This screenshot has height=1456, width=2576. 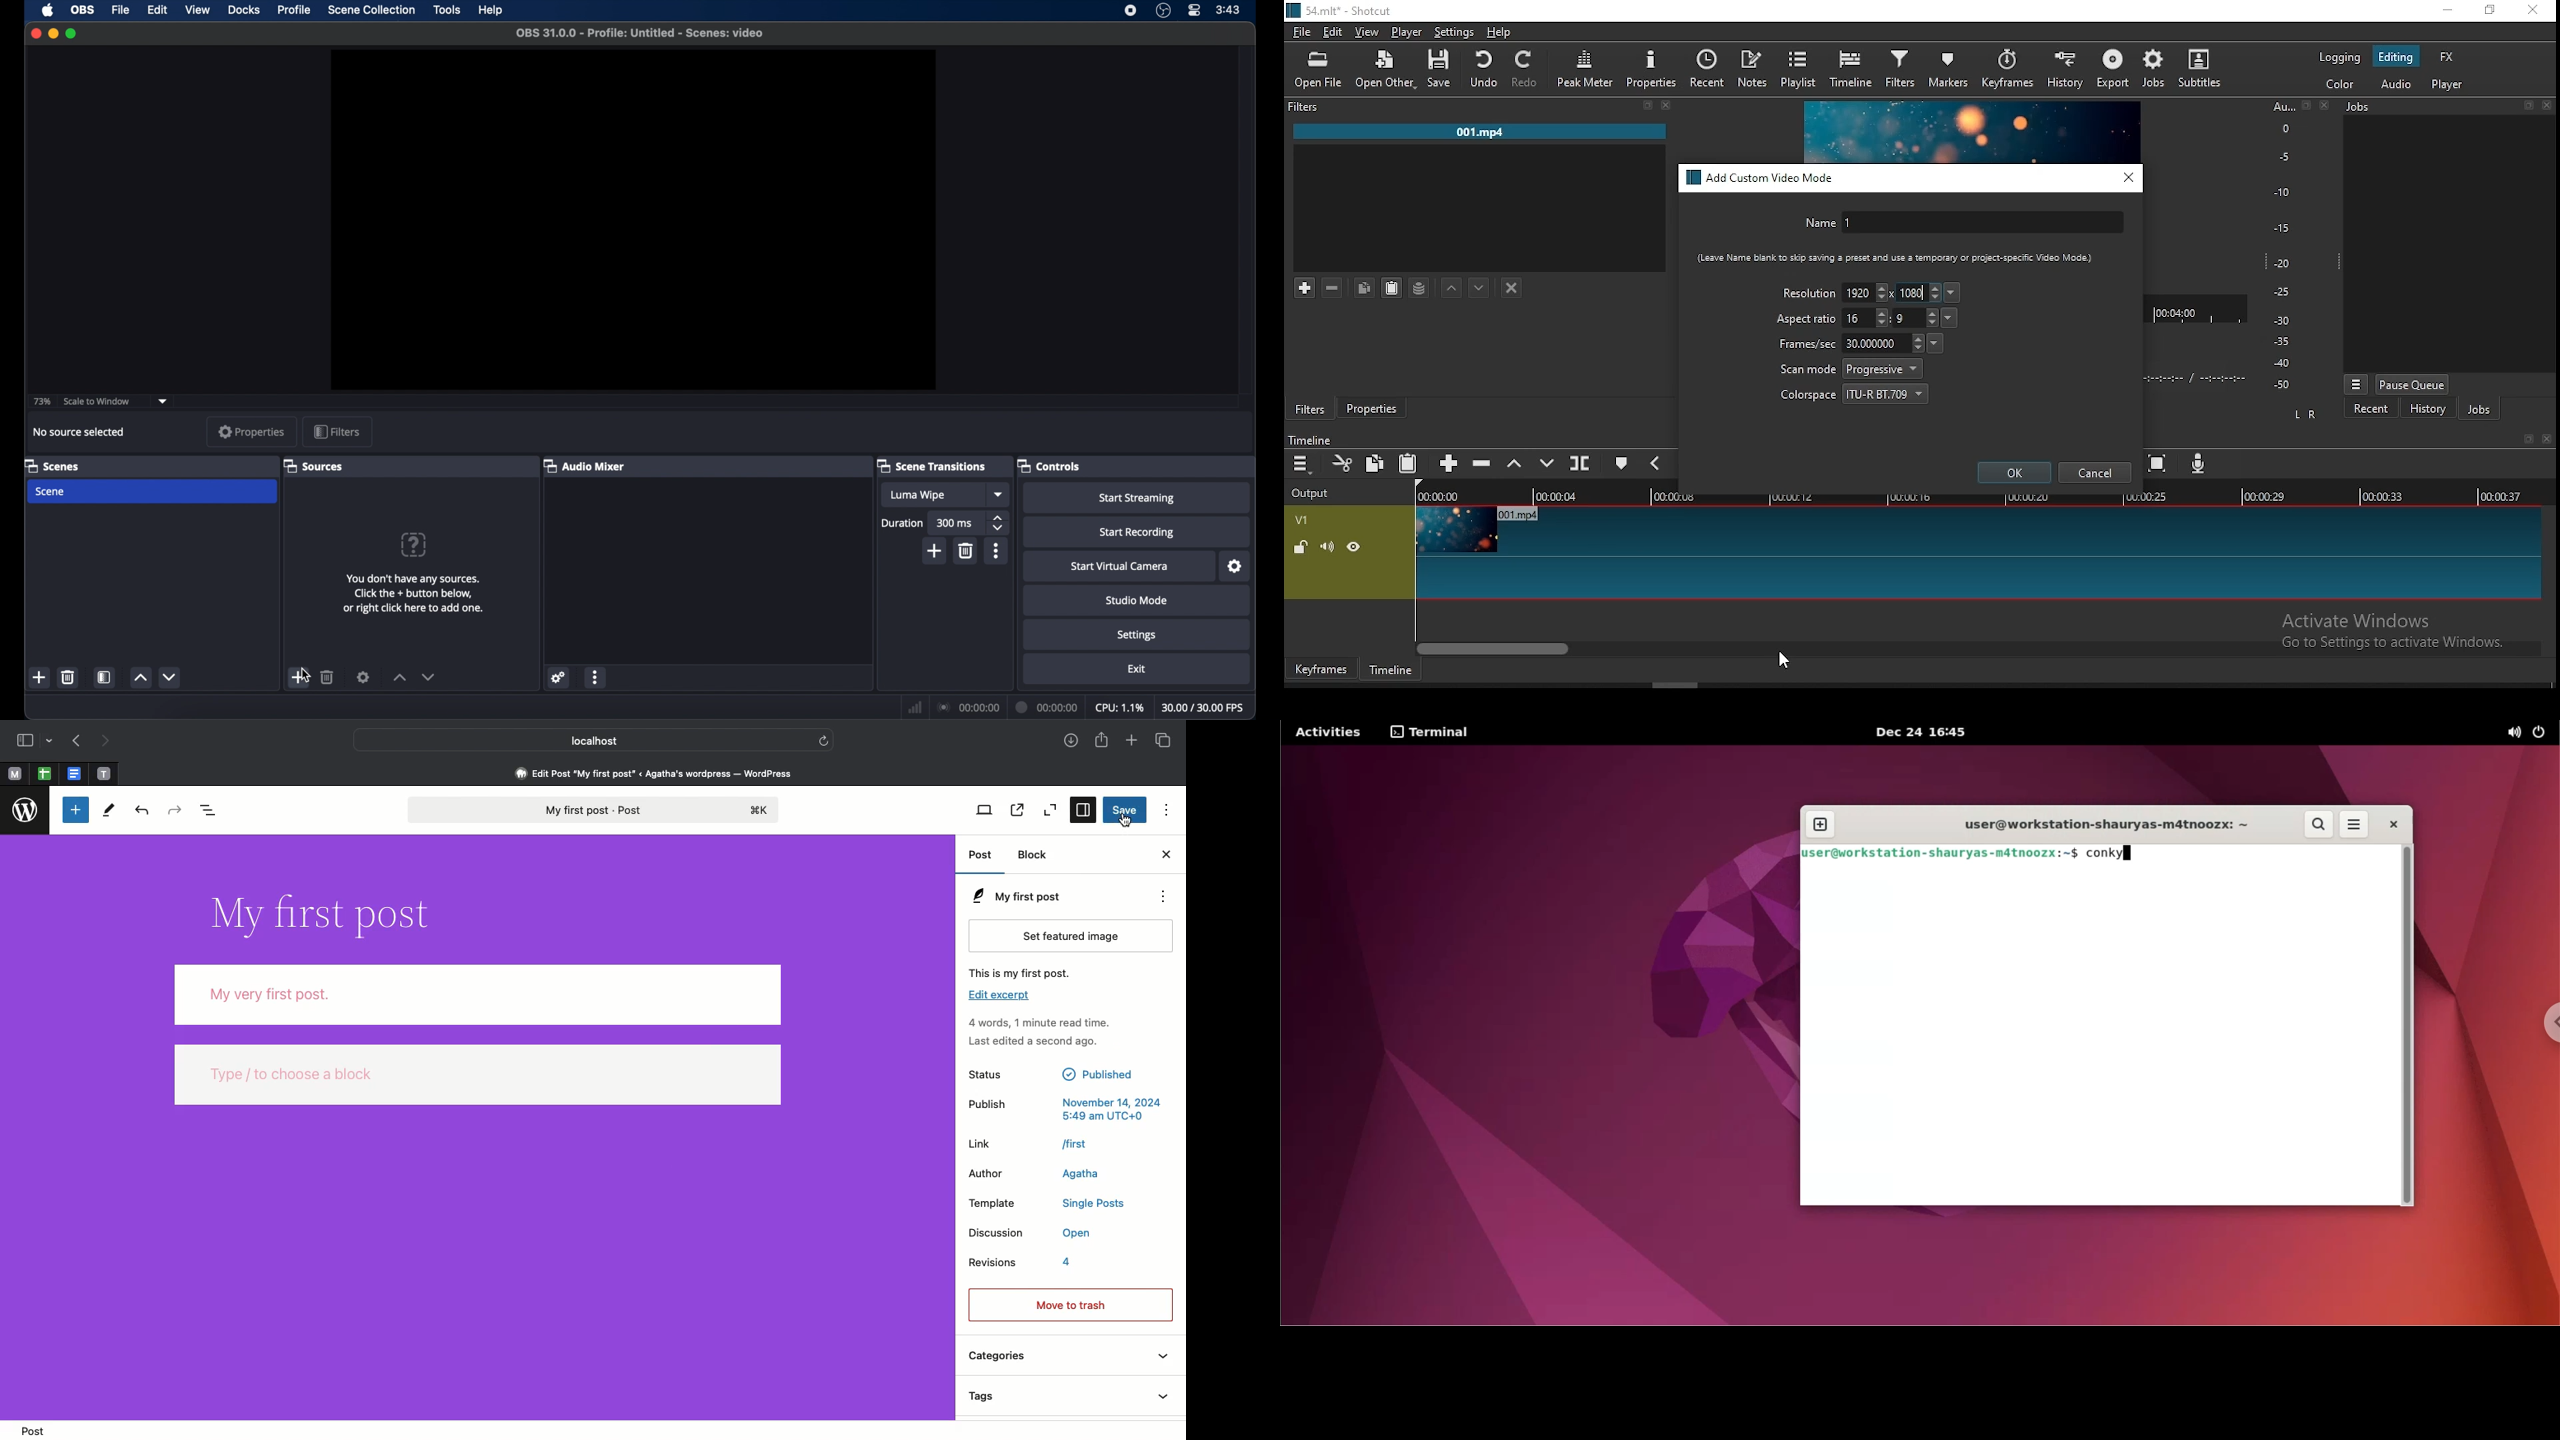 I want to click on minimize, so click(x=53, y=33).